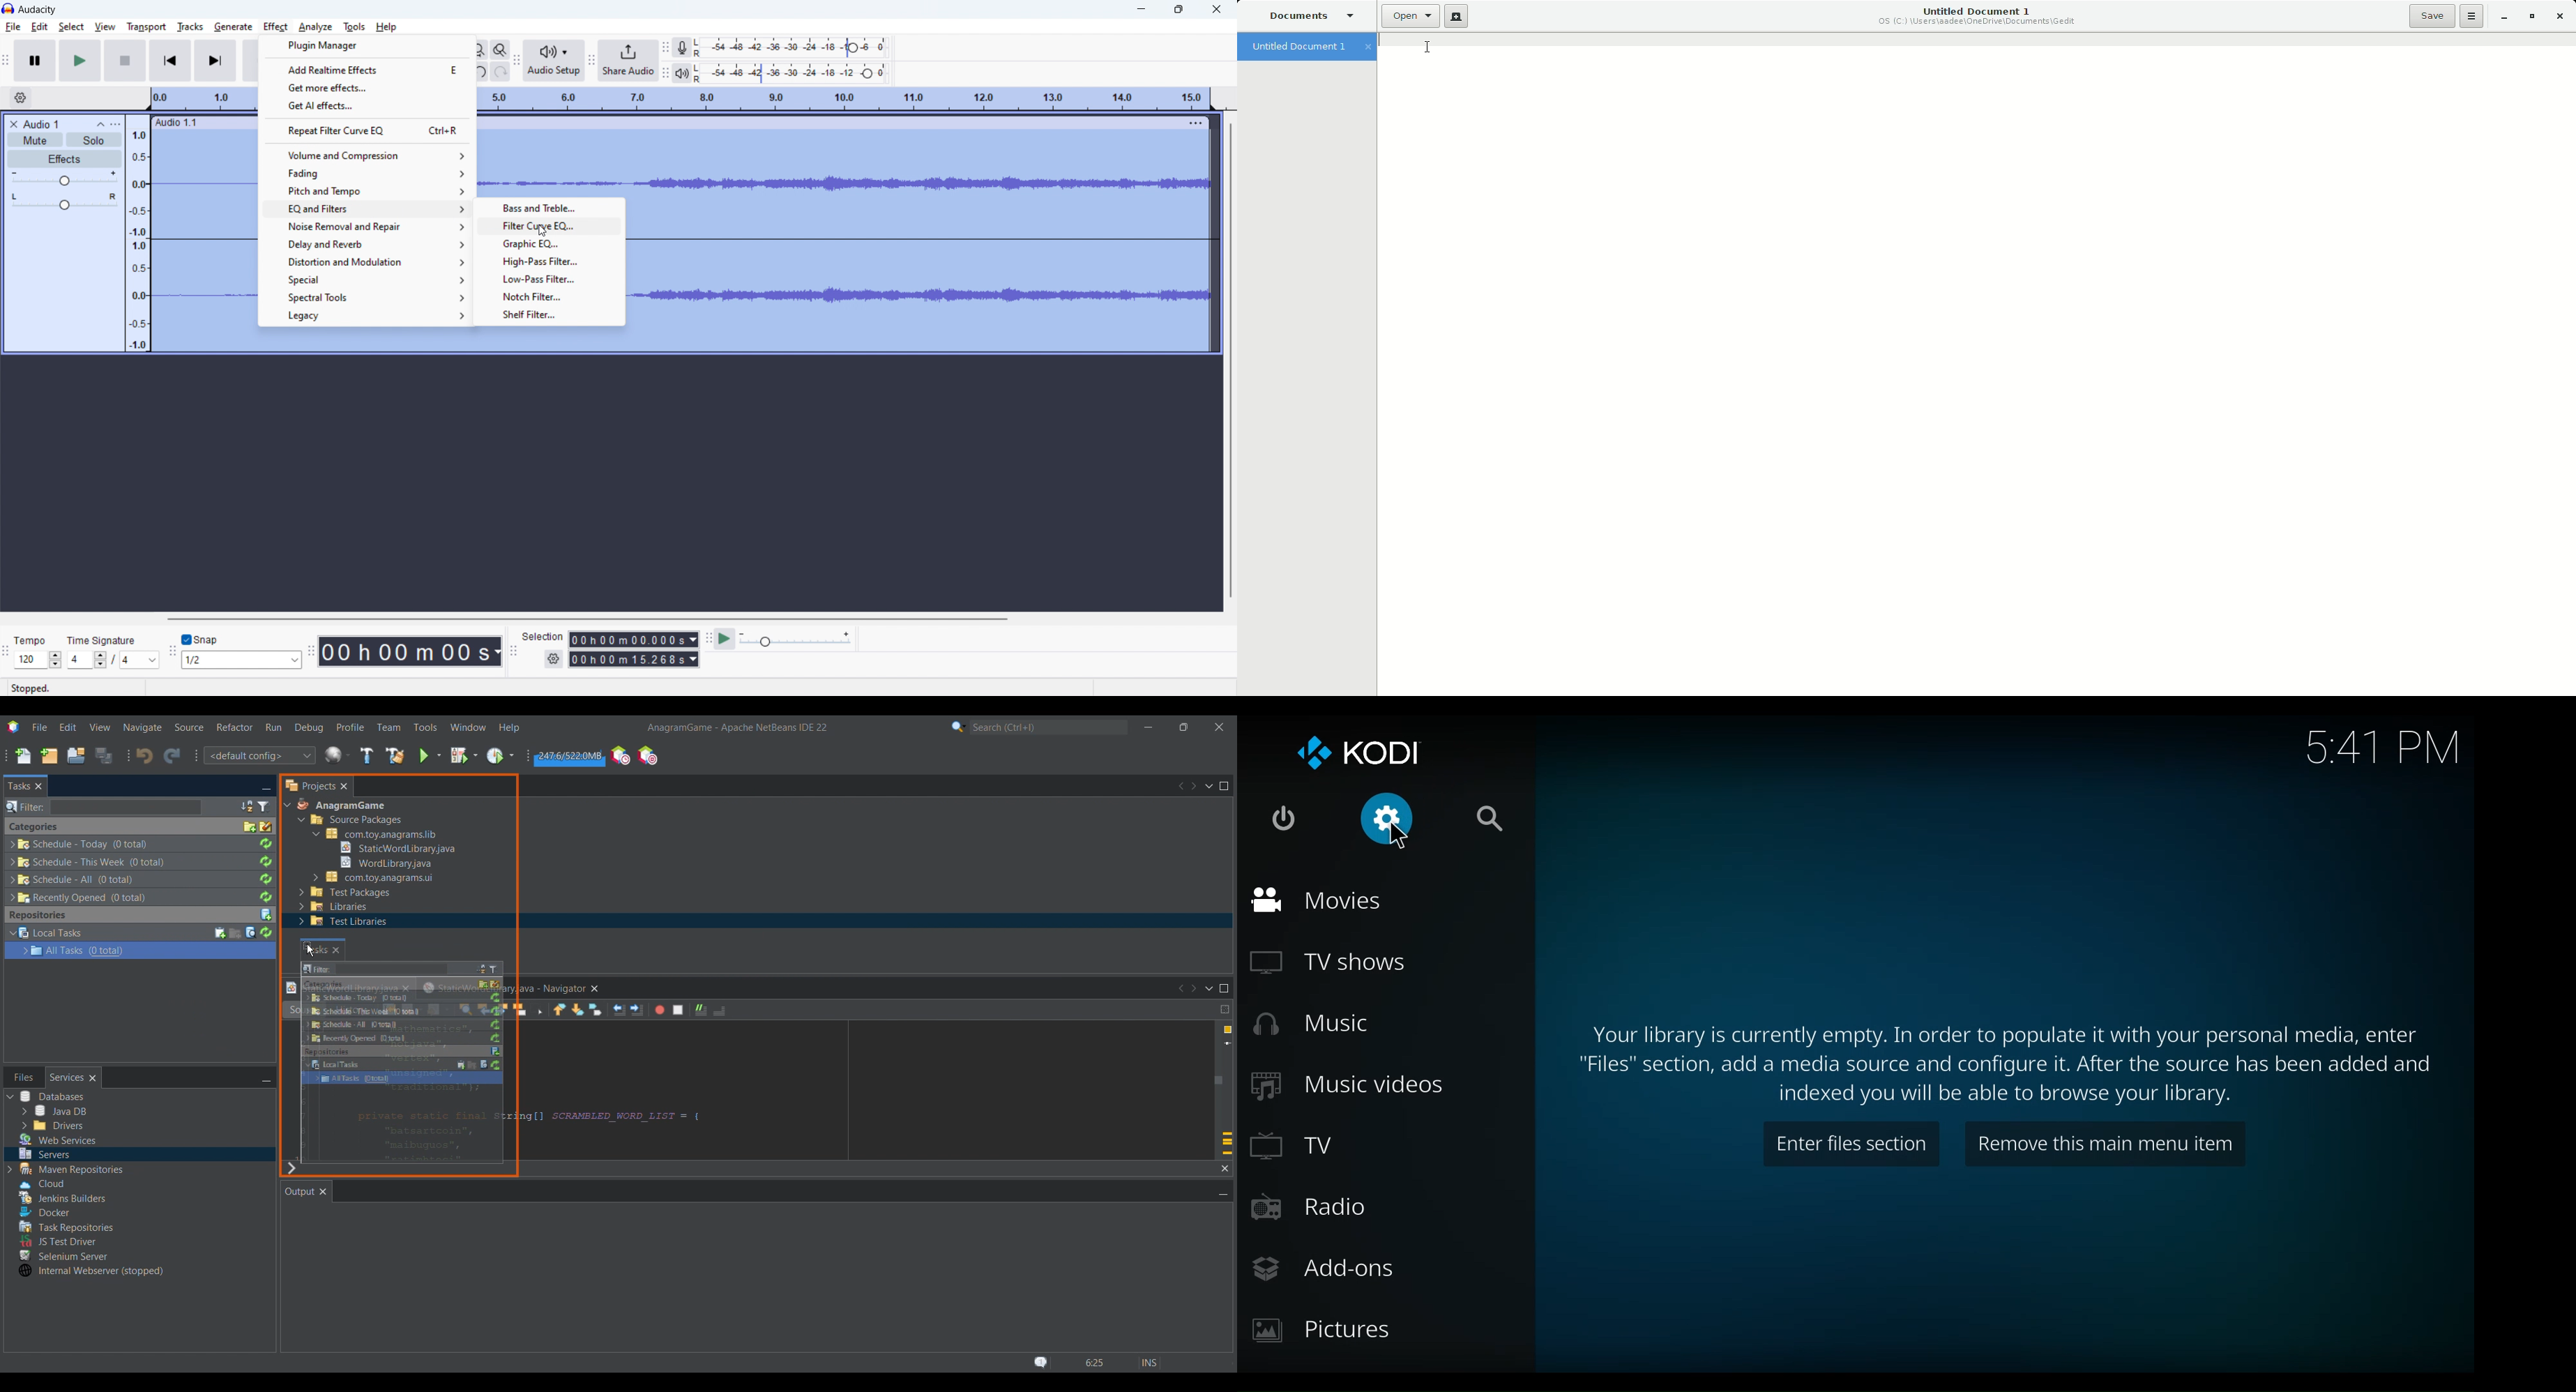 This screenshot has width=2576, height=1400. I want to click on file, so click(14, 27).